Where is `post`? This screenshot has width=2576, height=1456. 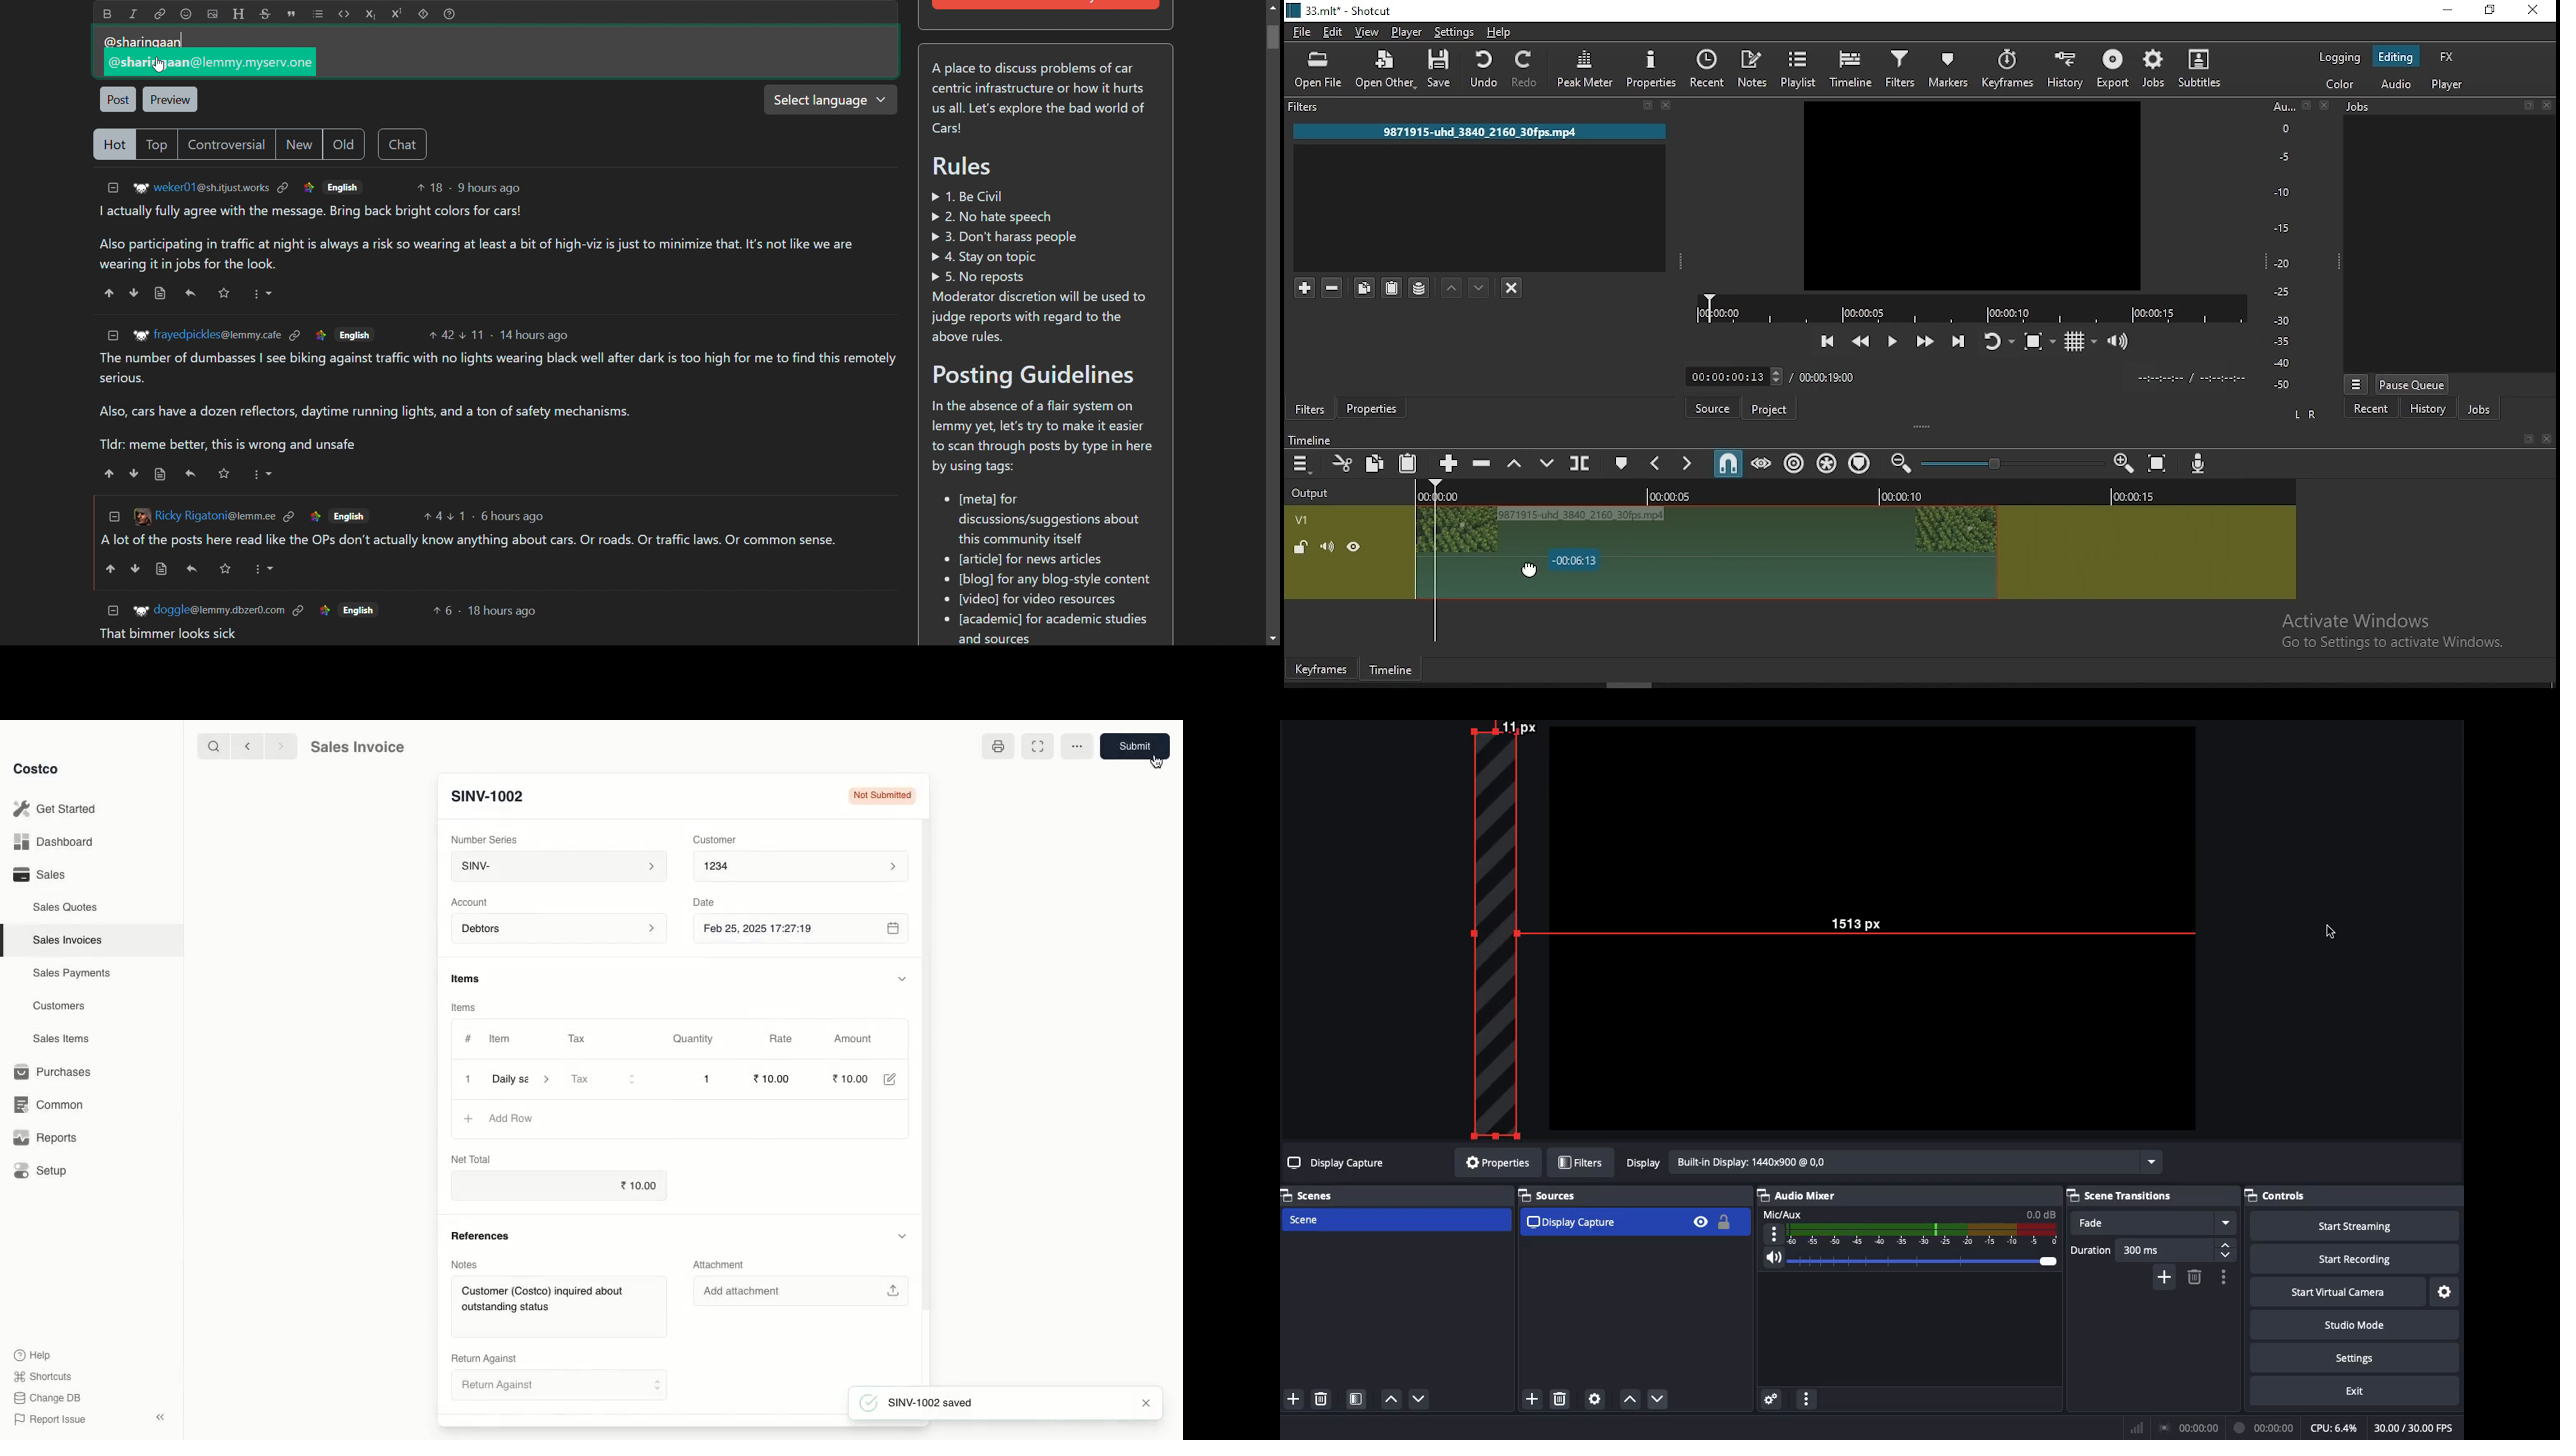
post is located at coordinates (118, 100).